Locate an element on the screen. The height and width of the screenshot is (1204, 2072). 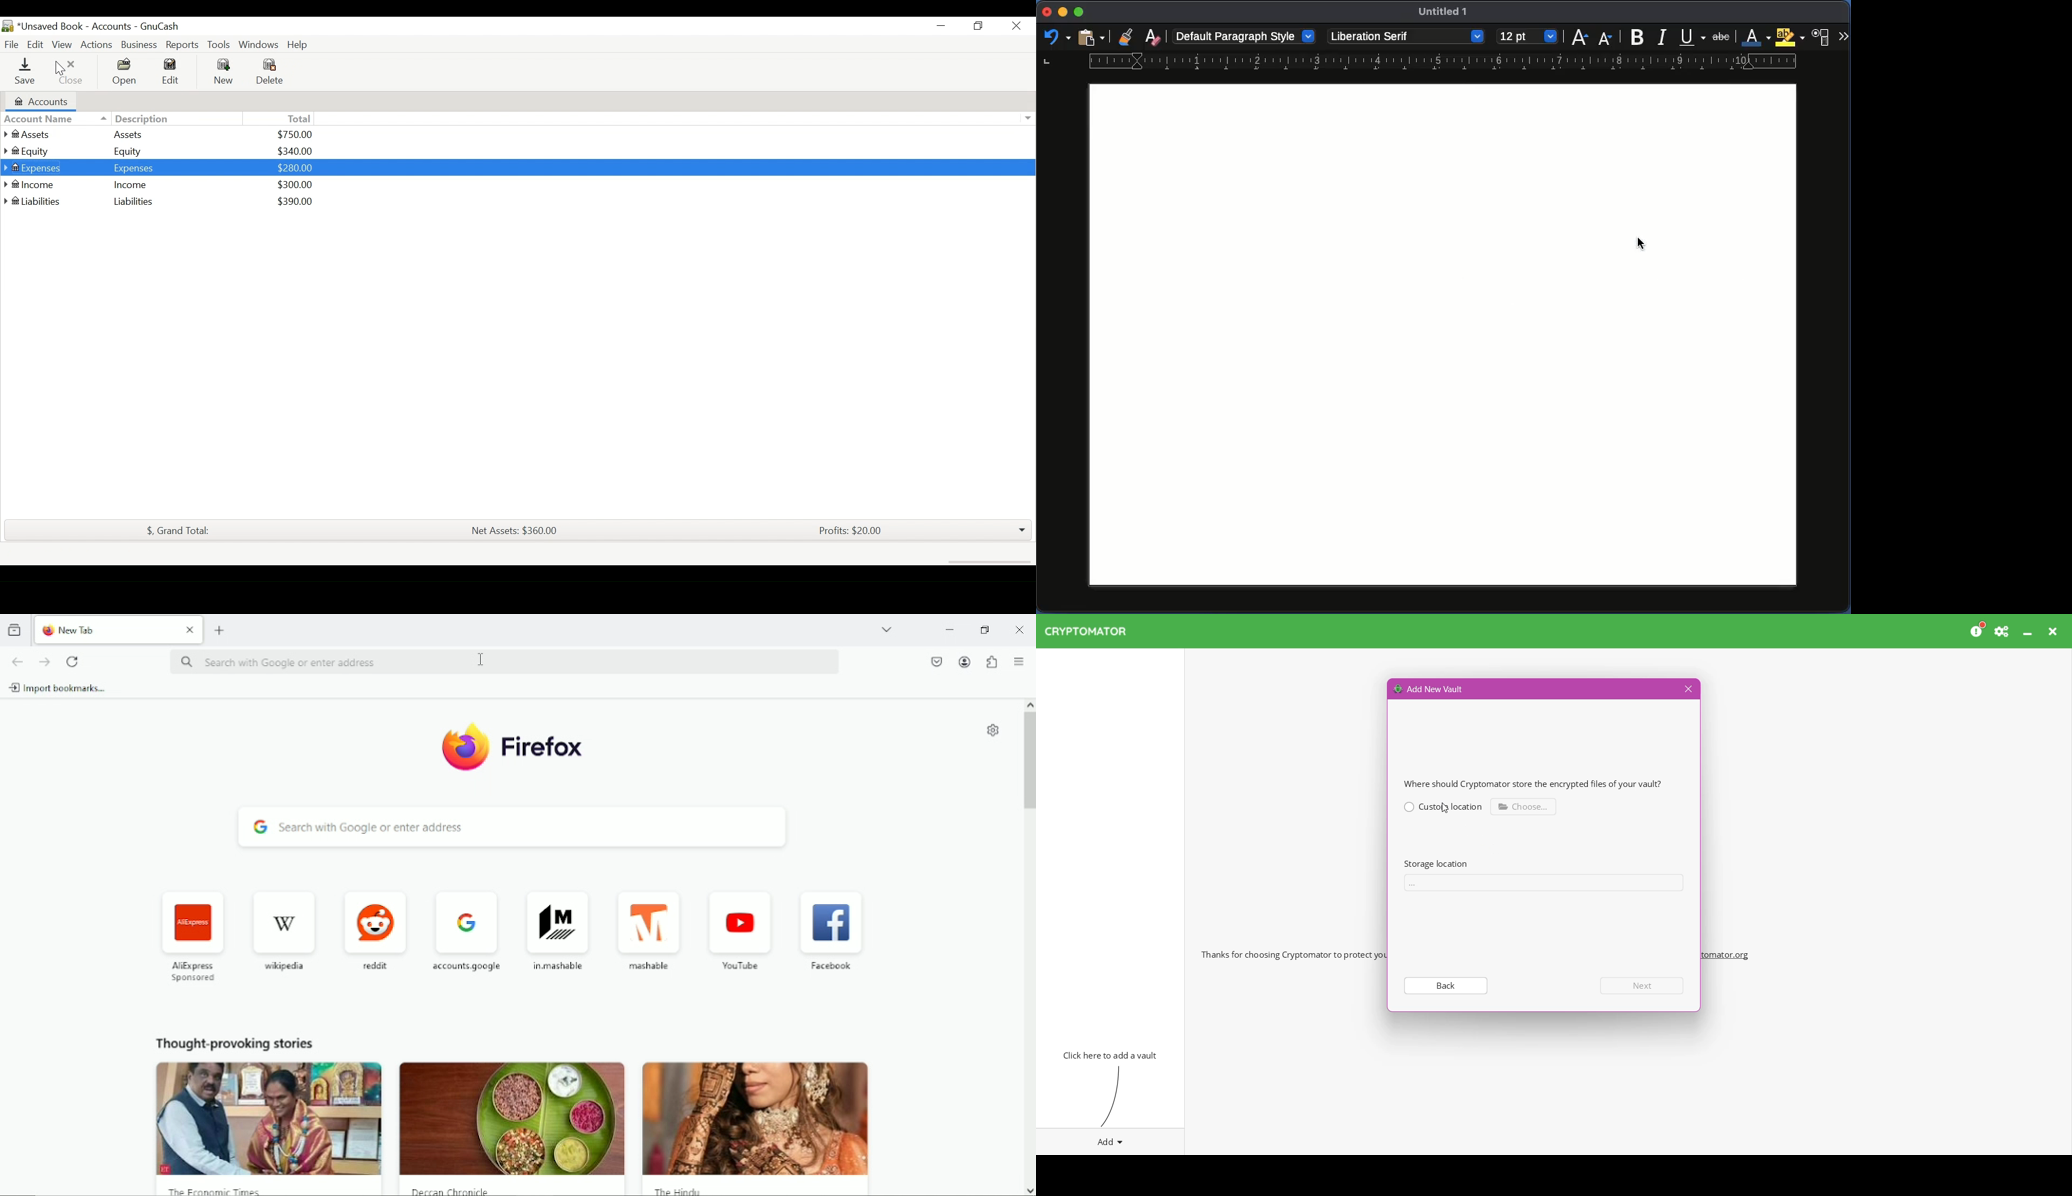
go forward is located at coordinates (44, 661).